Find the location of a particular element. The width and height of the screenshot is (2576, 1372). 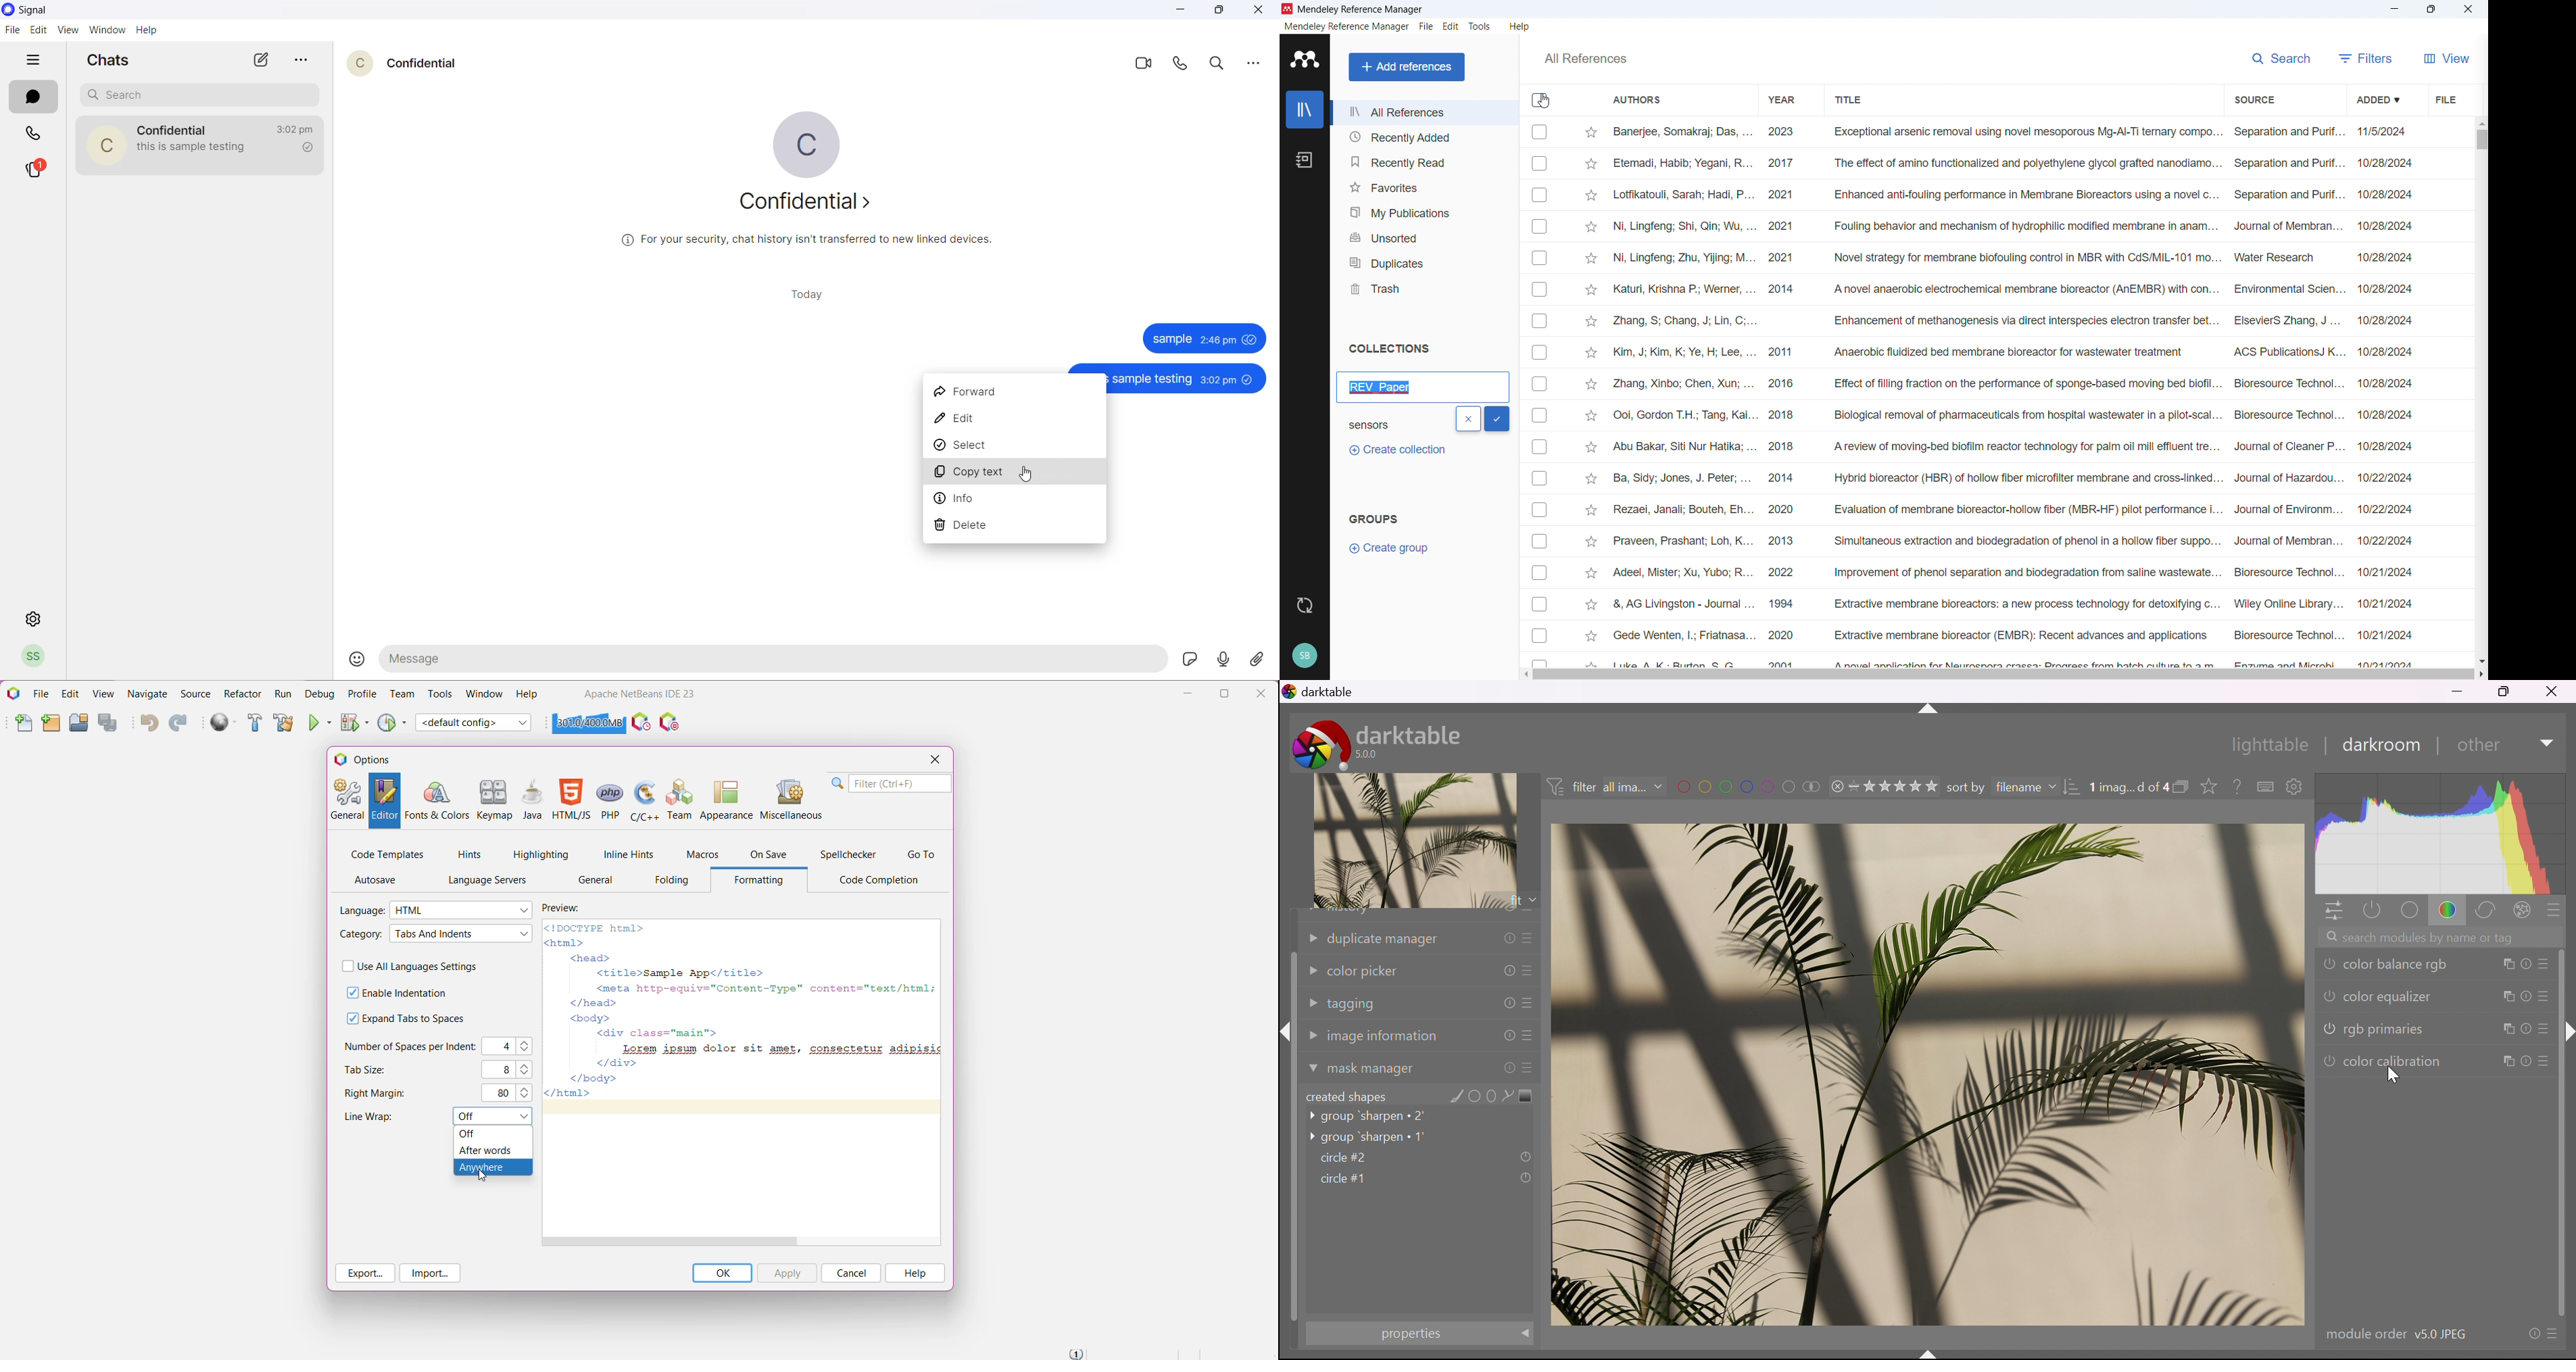

Star mark respective publication is located at coordinates (1591, 196).